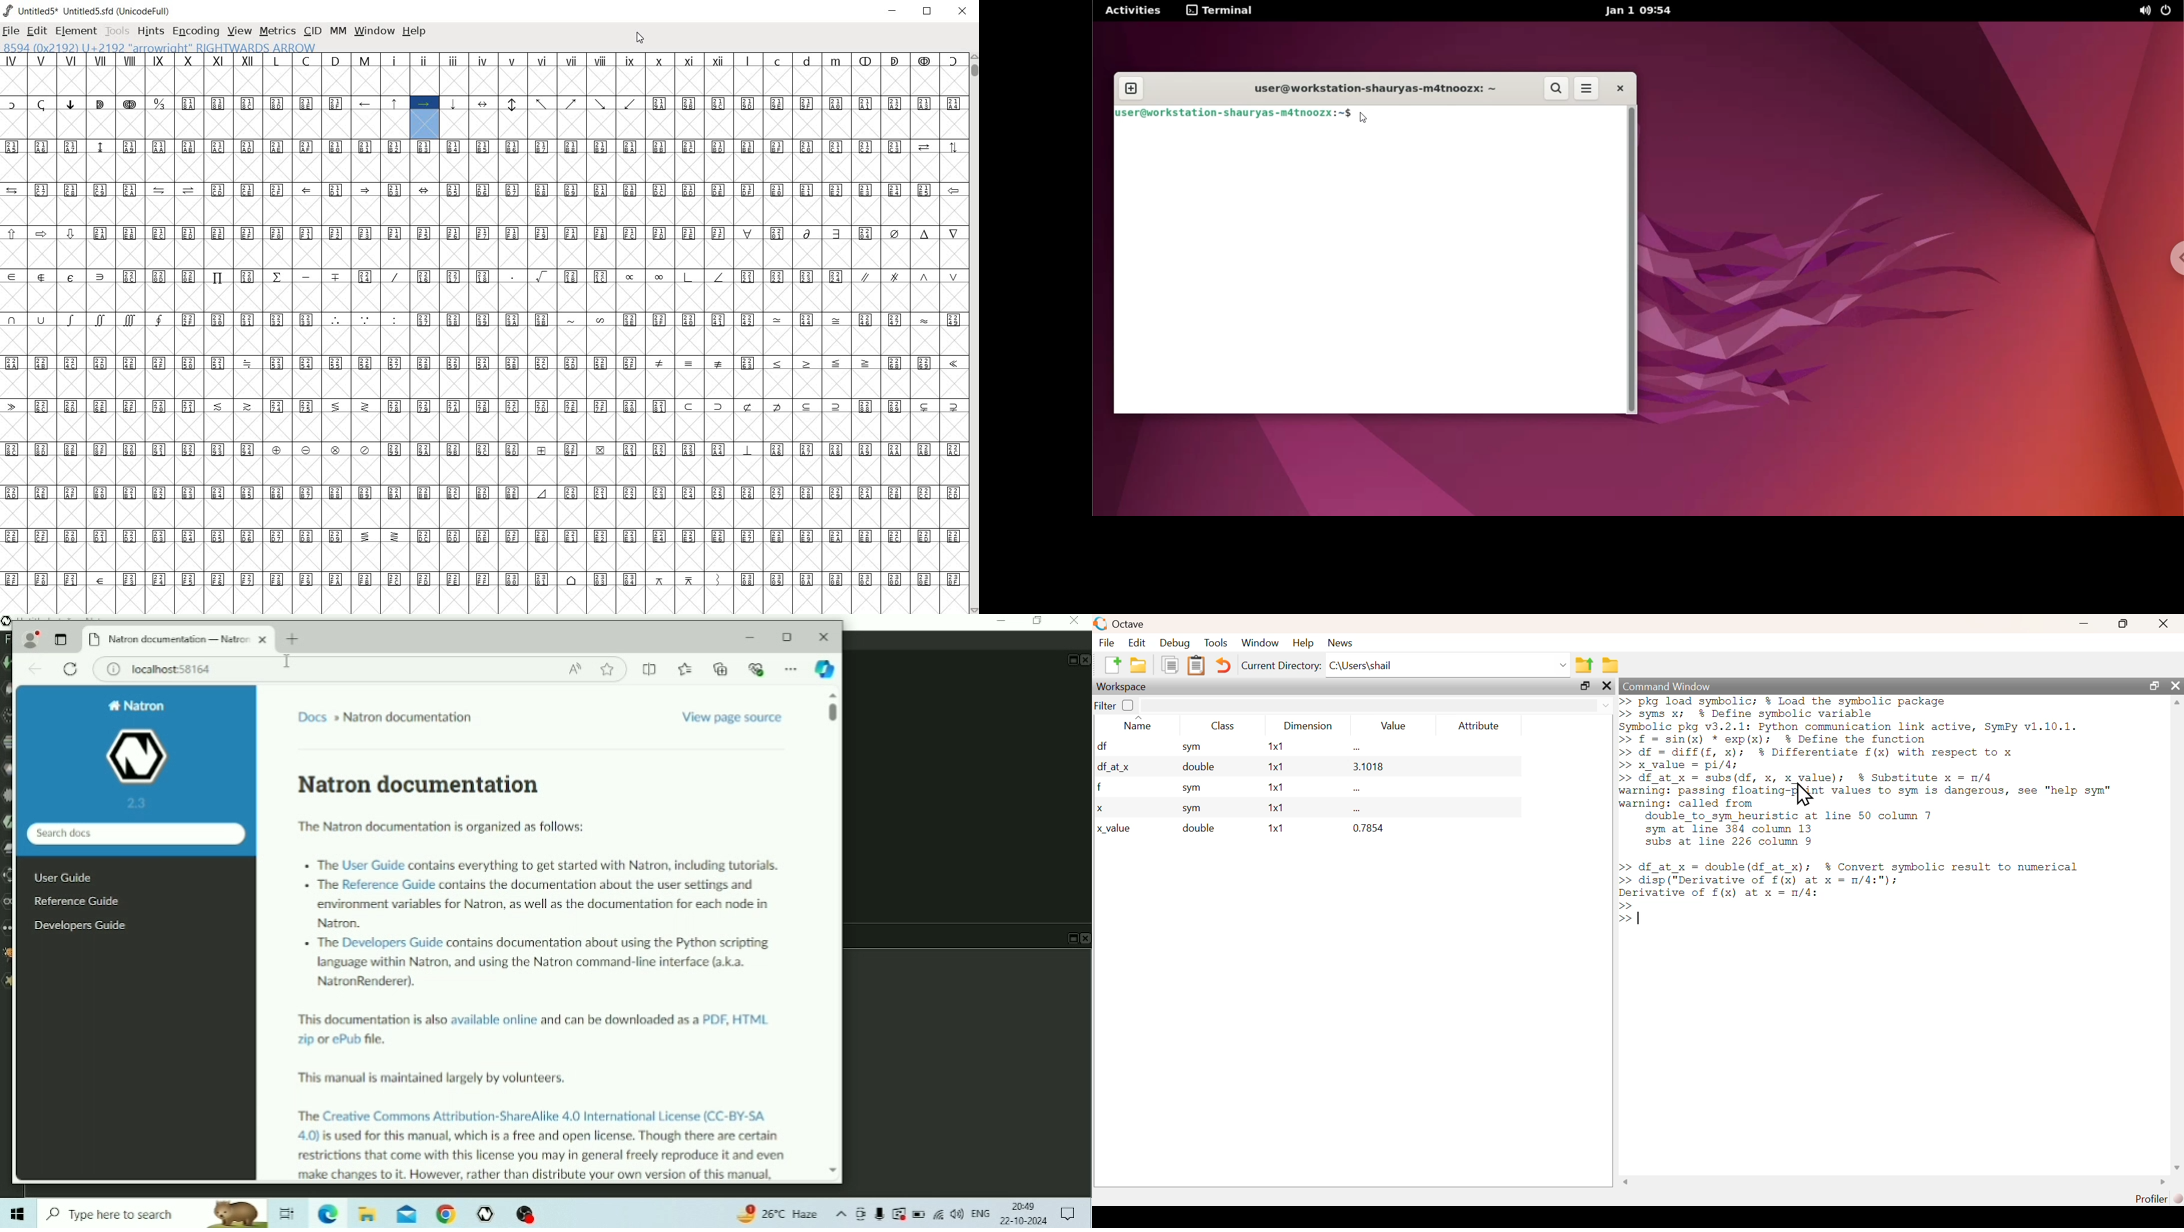 This screenshot has width=2184, height=1232. What do you see at coordinates (195, 32) in the screenshot?
I see `ENCODING` at bounding box center [195, 32].